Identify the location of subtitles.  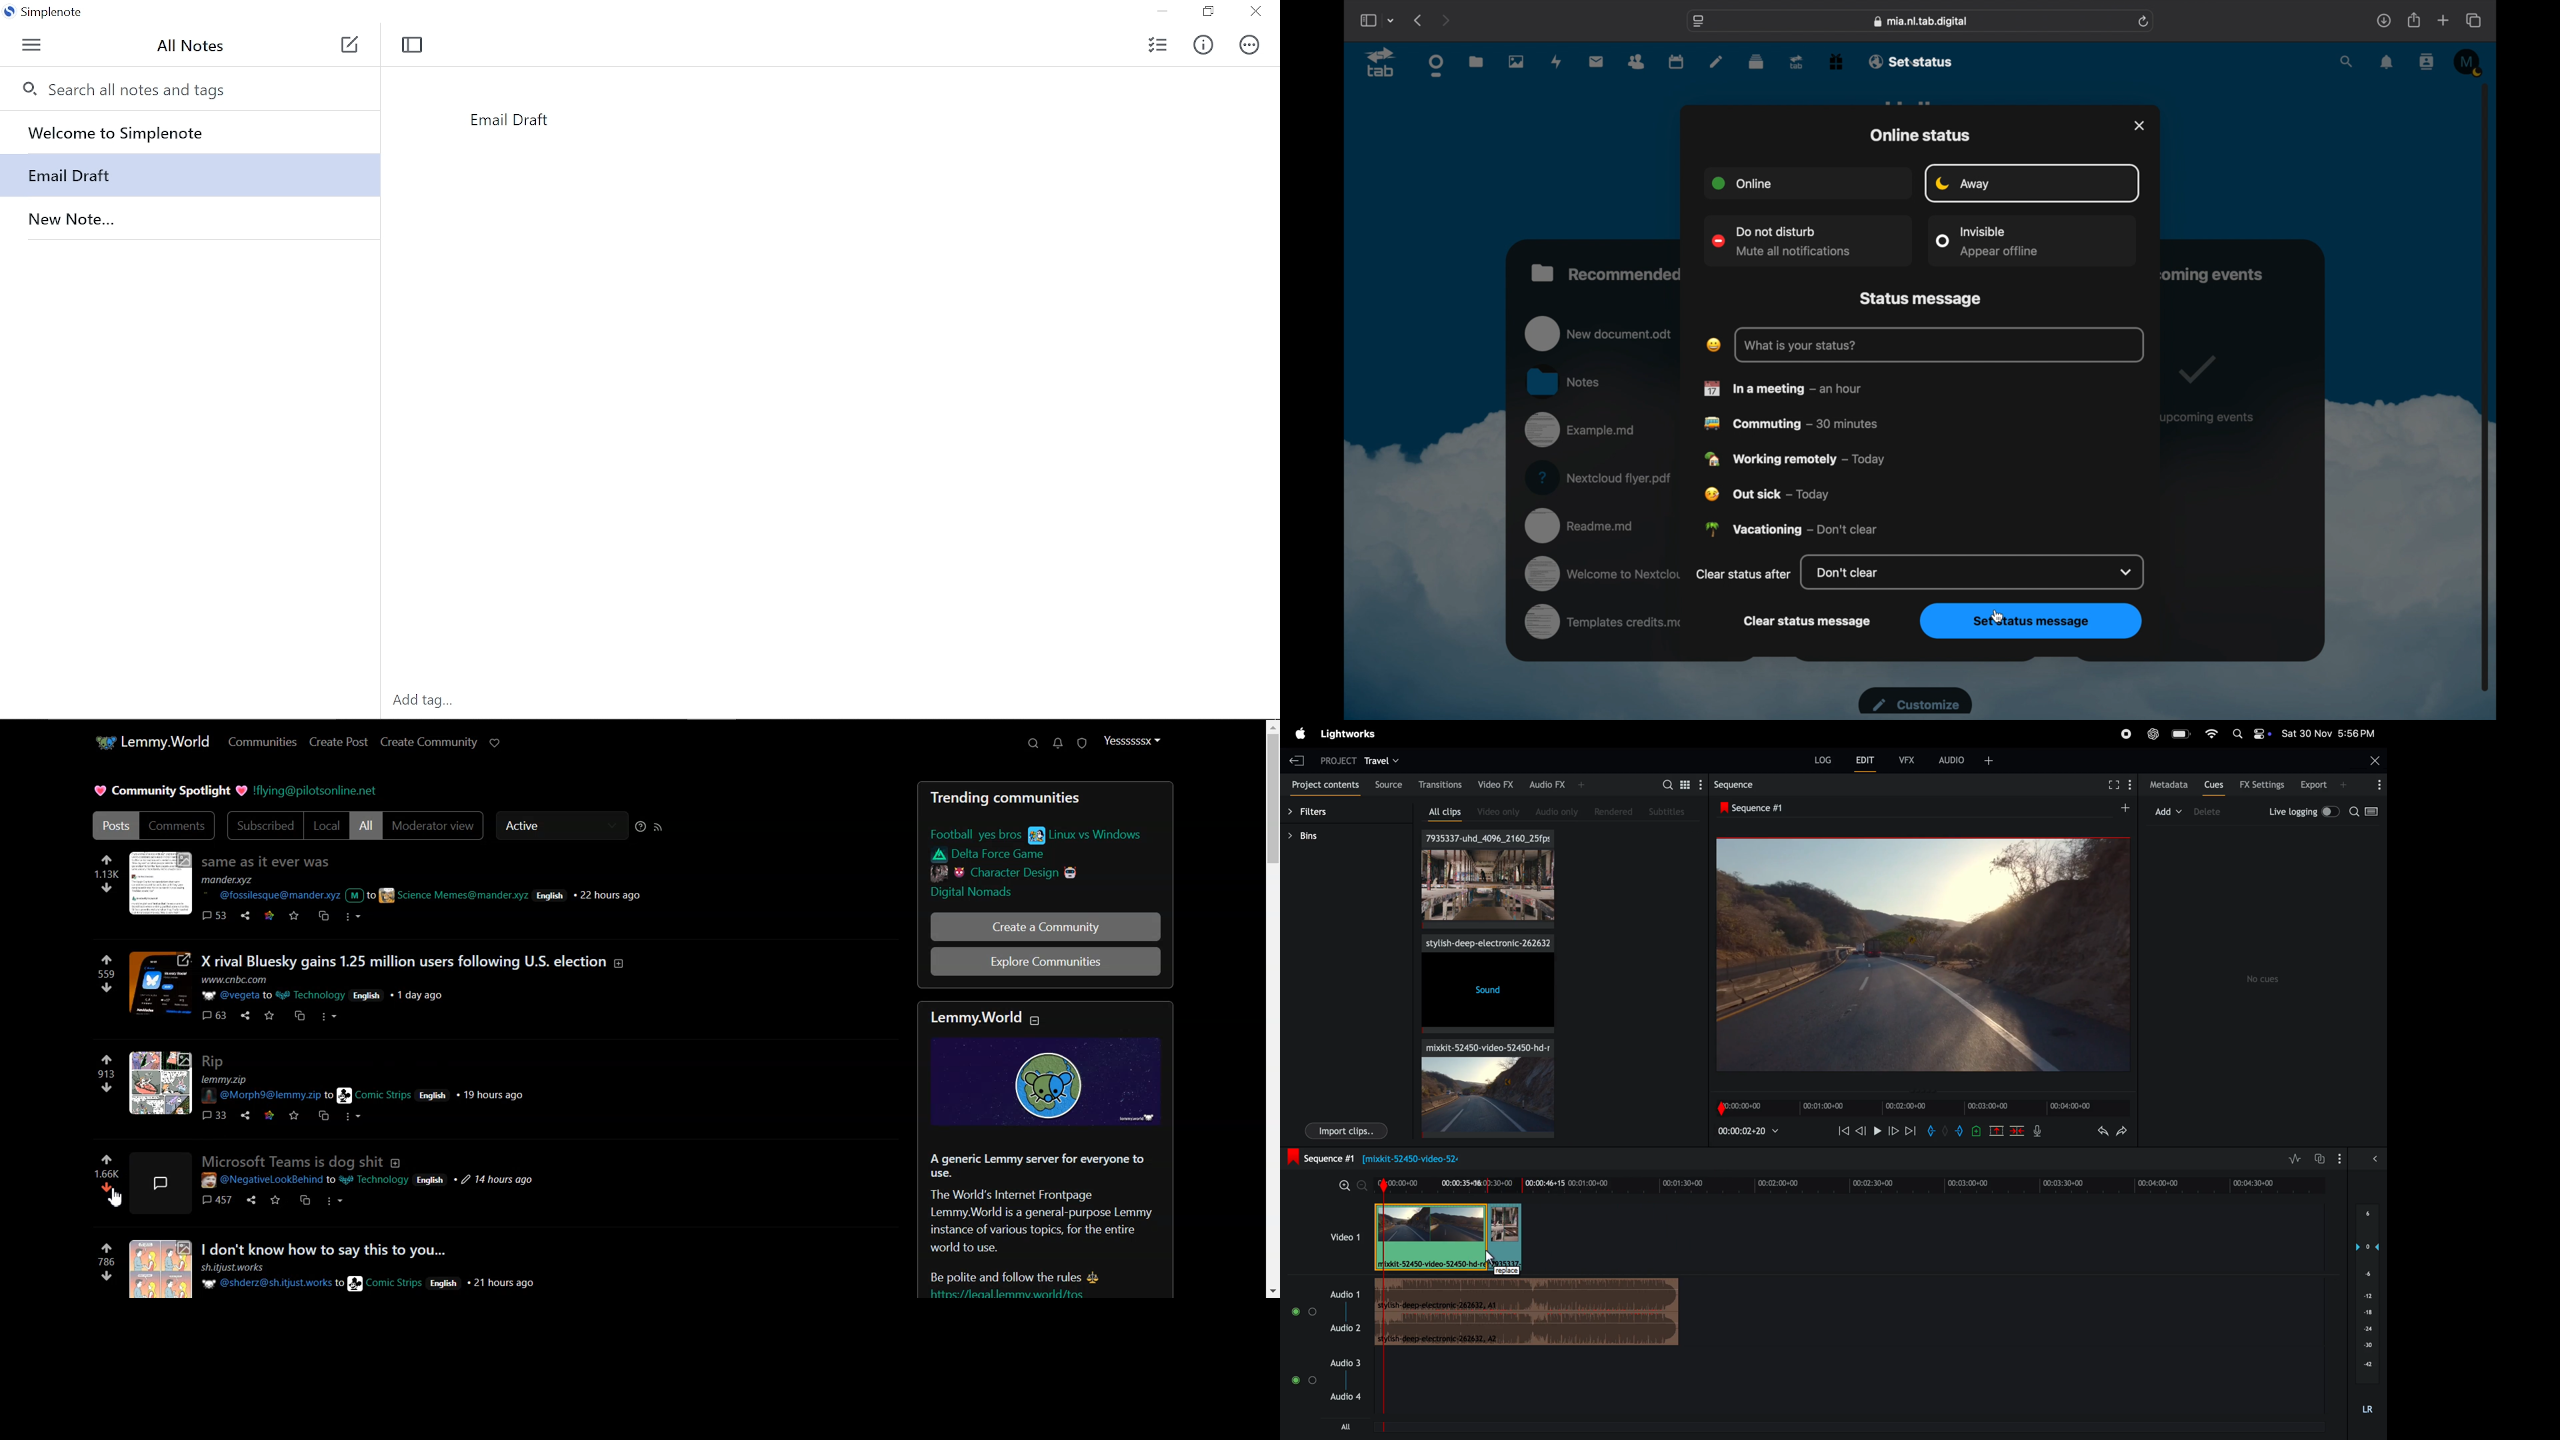
(1667, 810).